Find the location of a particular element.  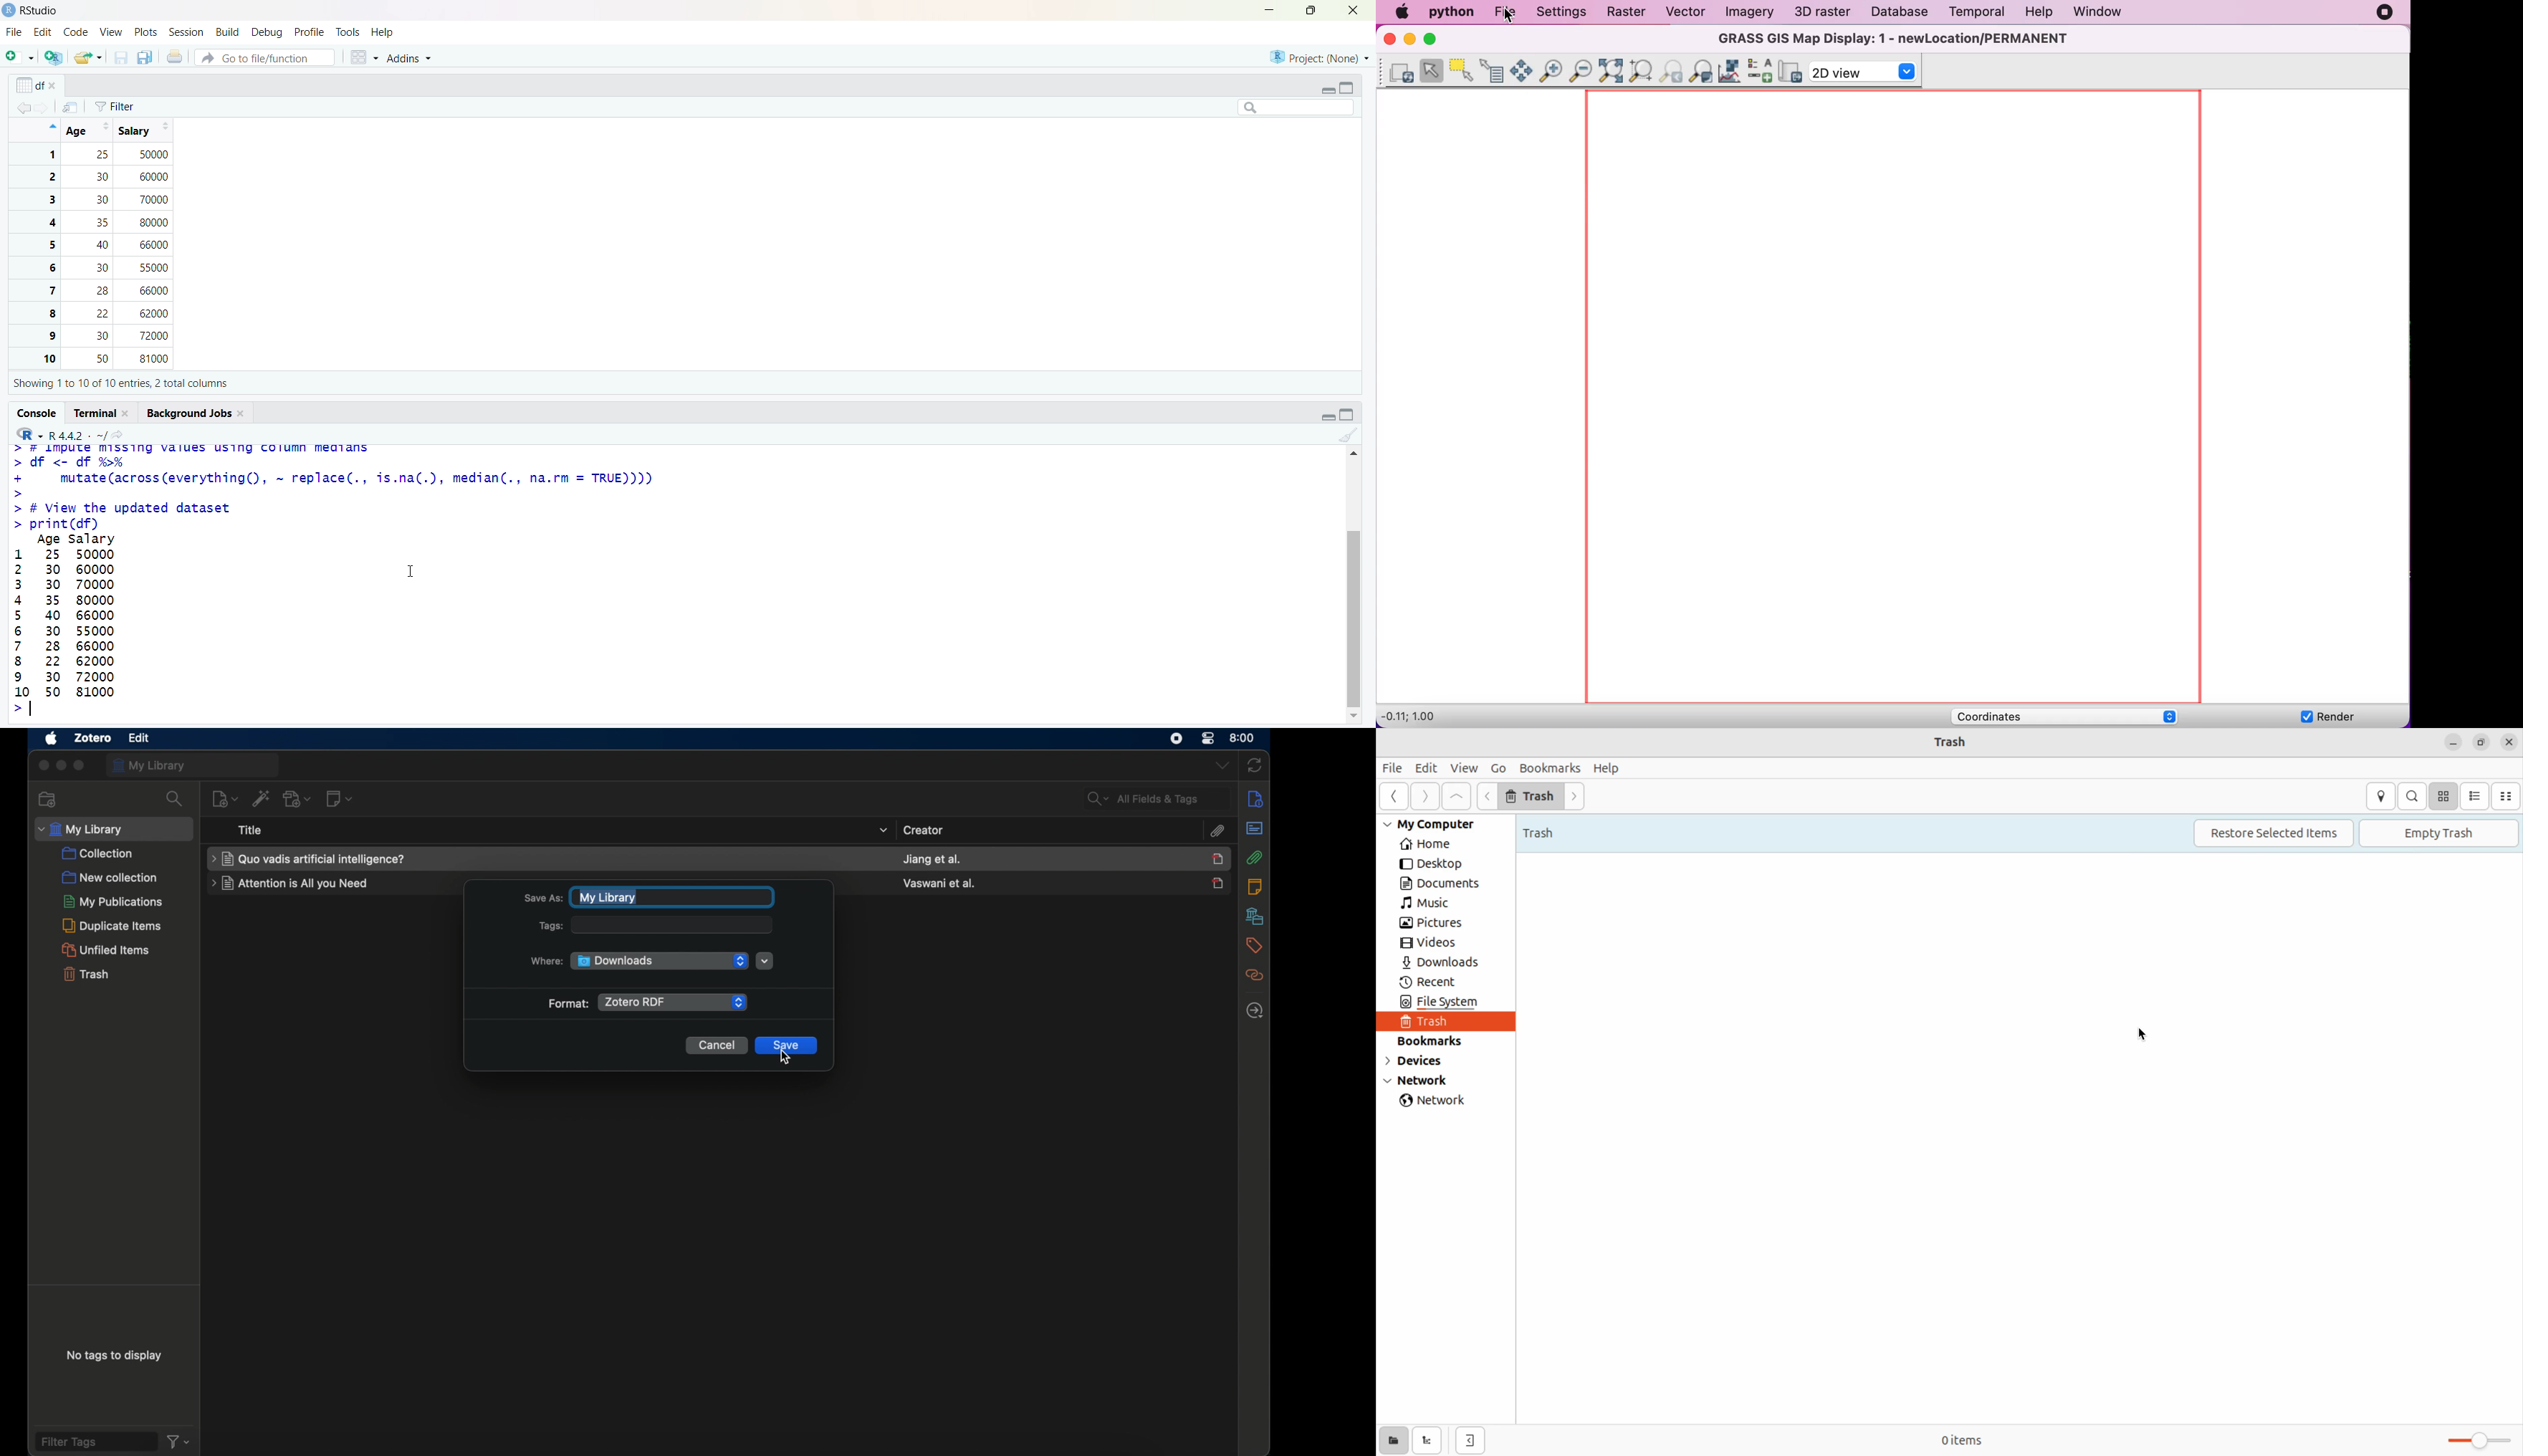

help is located at coordinates (383, 32).